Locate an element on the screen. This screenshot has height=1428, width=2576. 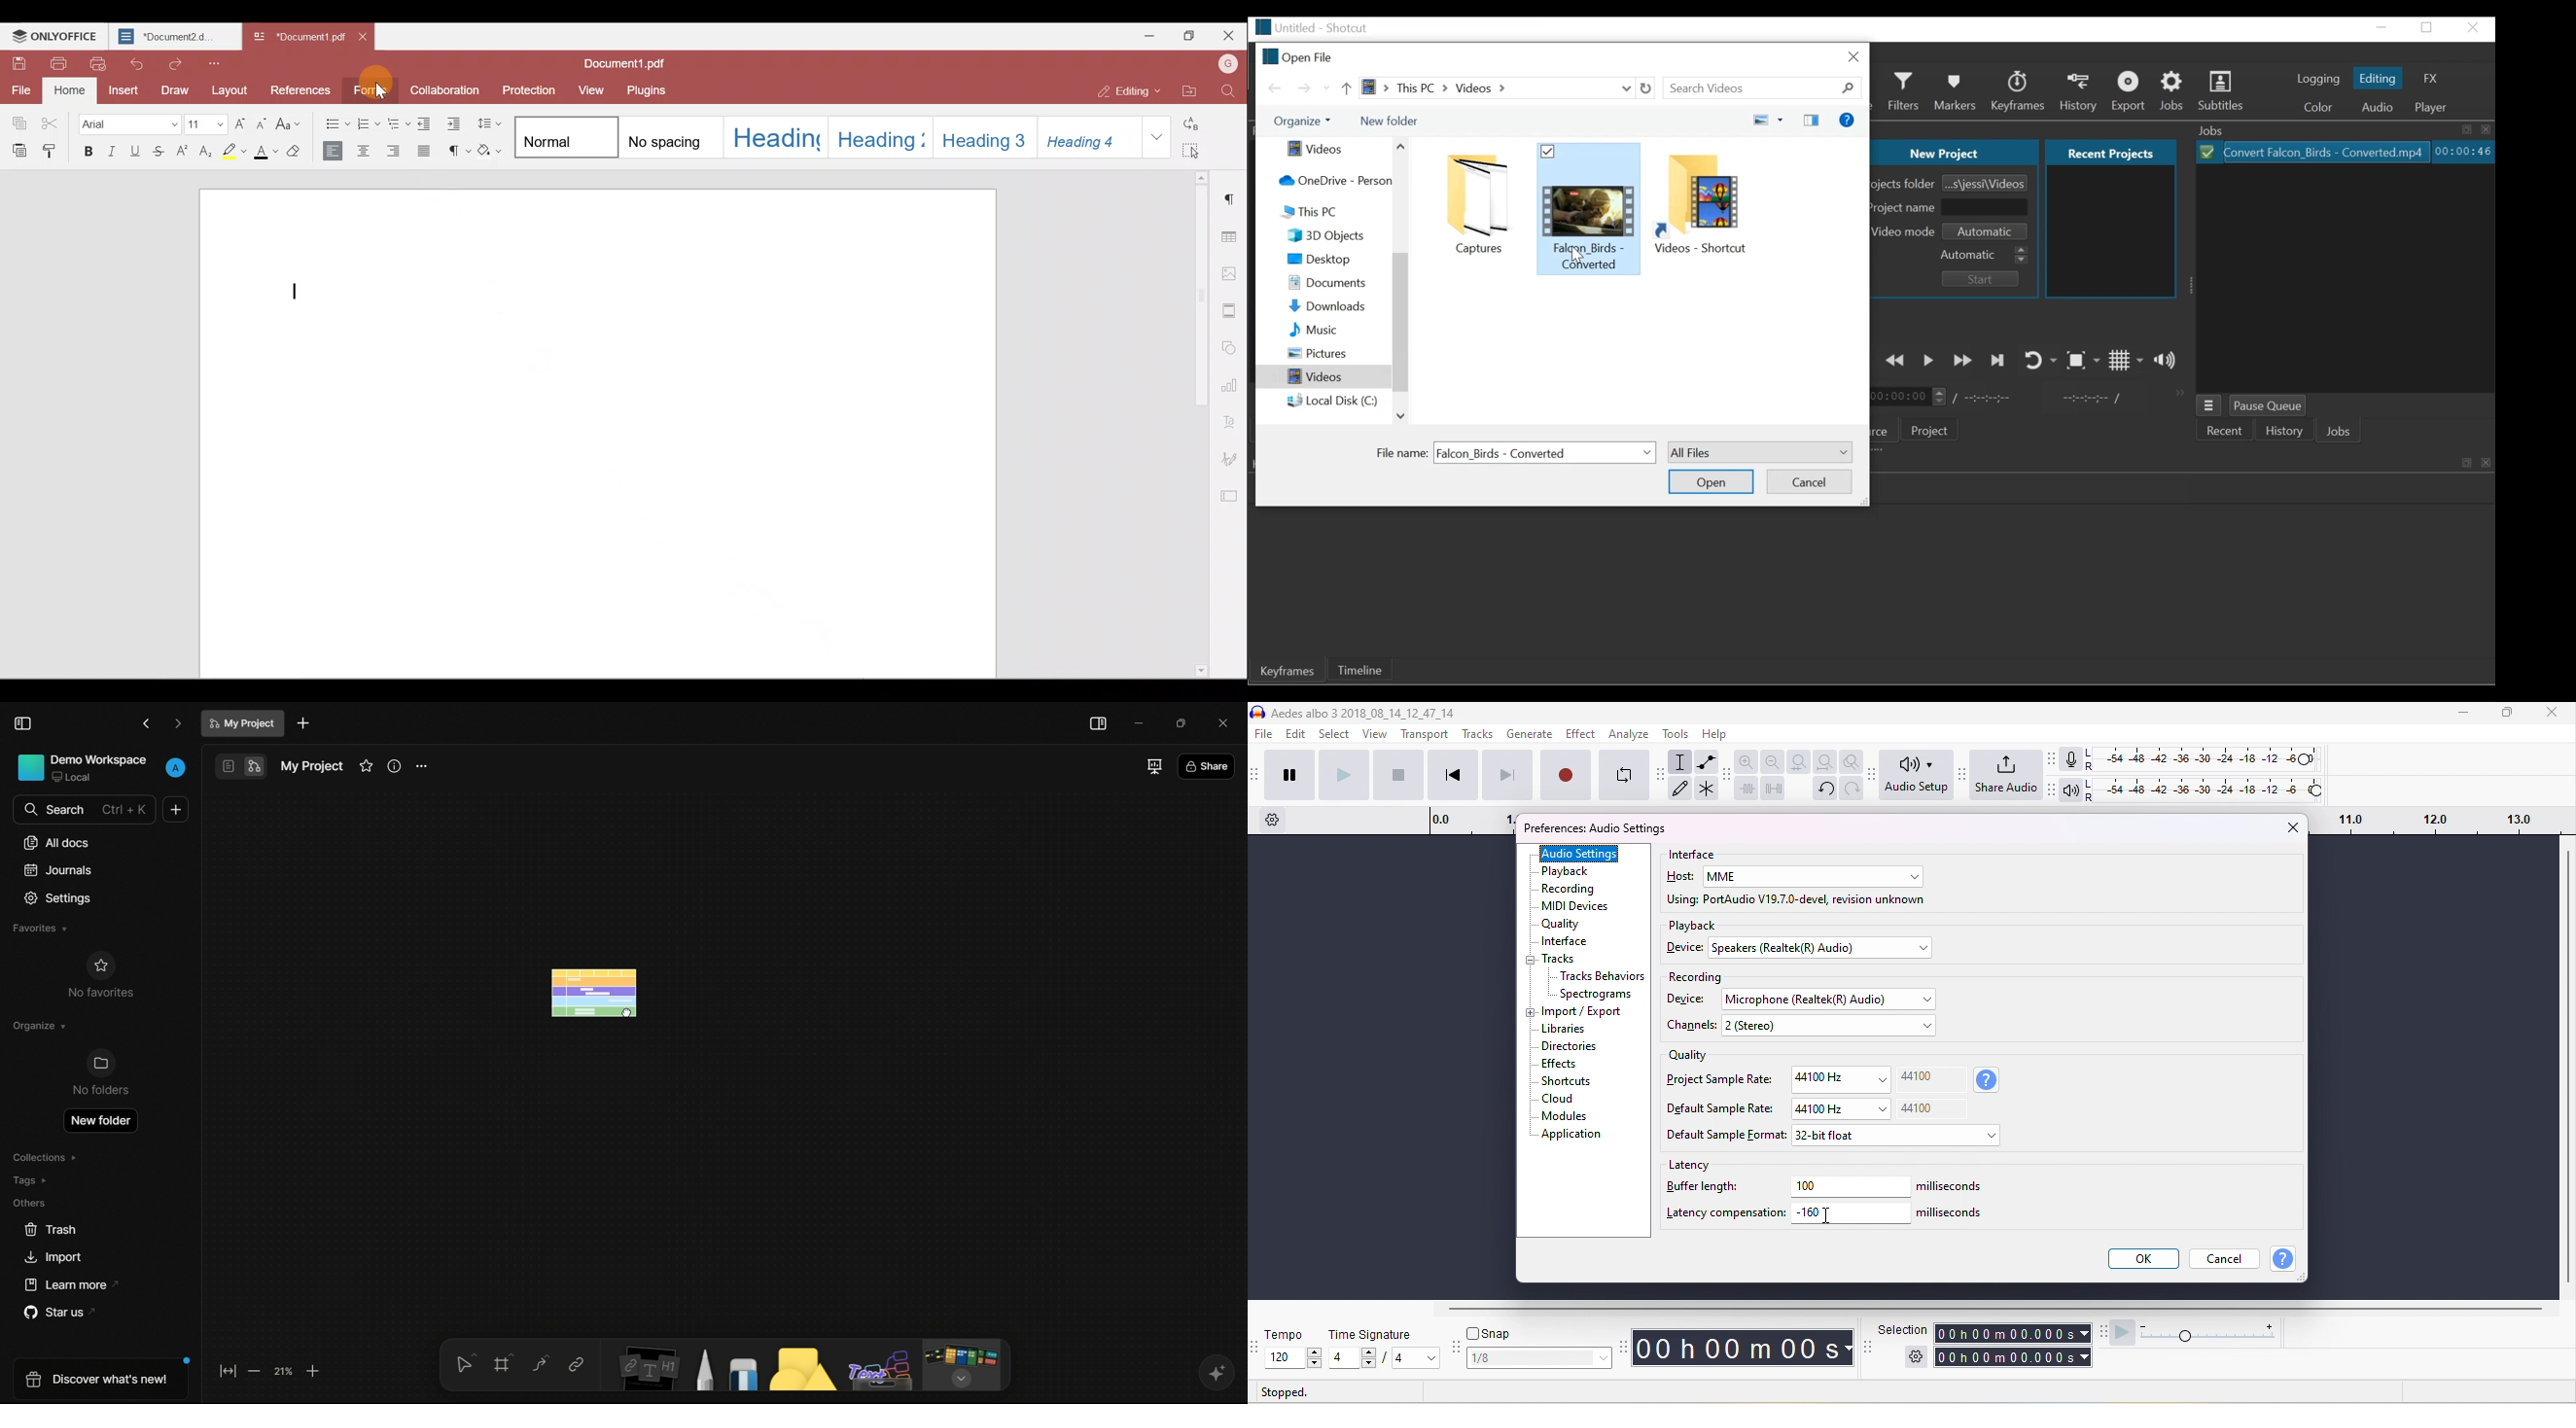
audacity audio meter toolbar is located at coordinates (2052, 758).